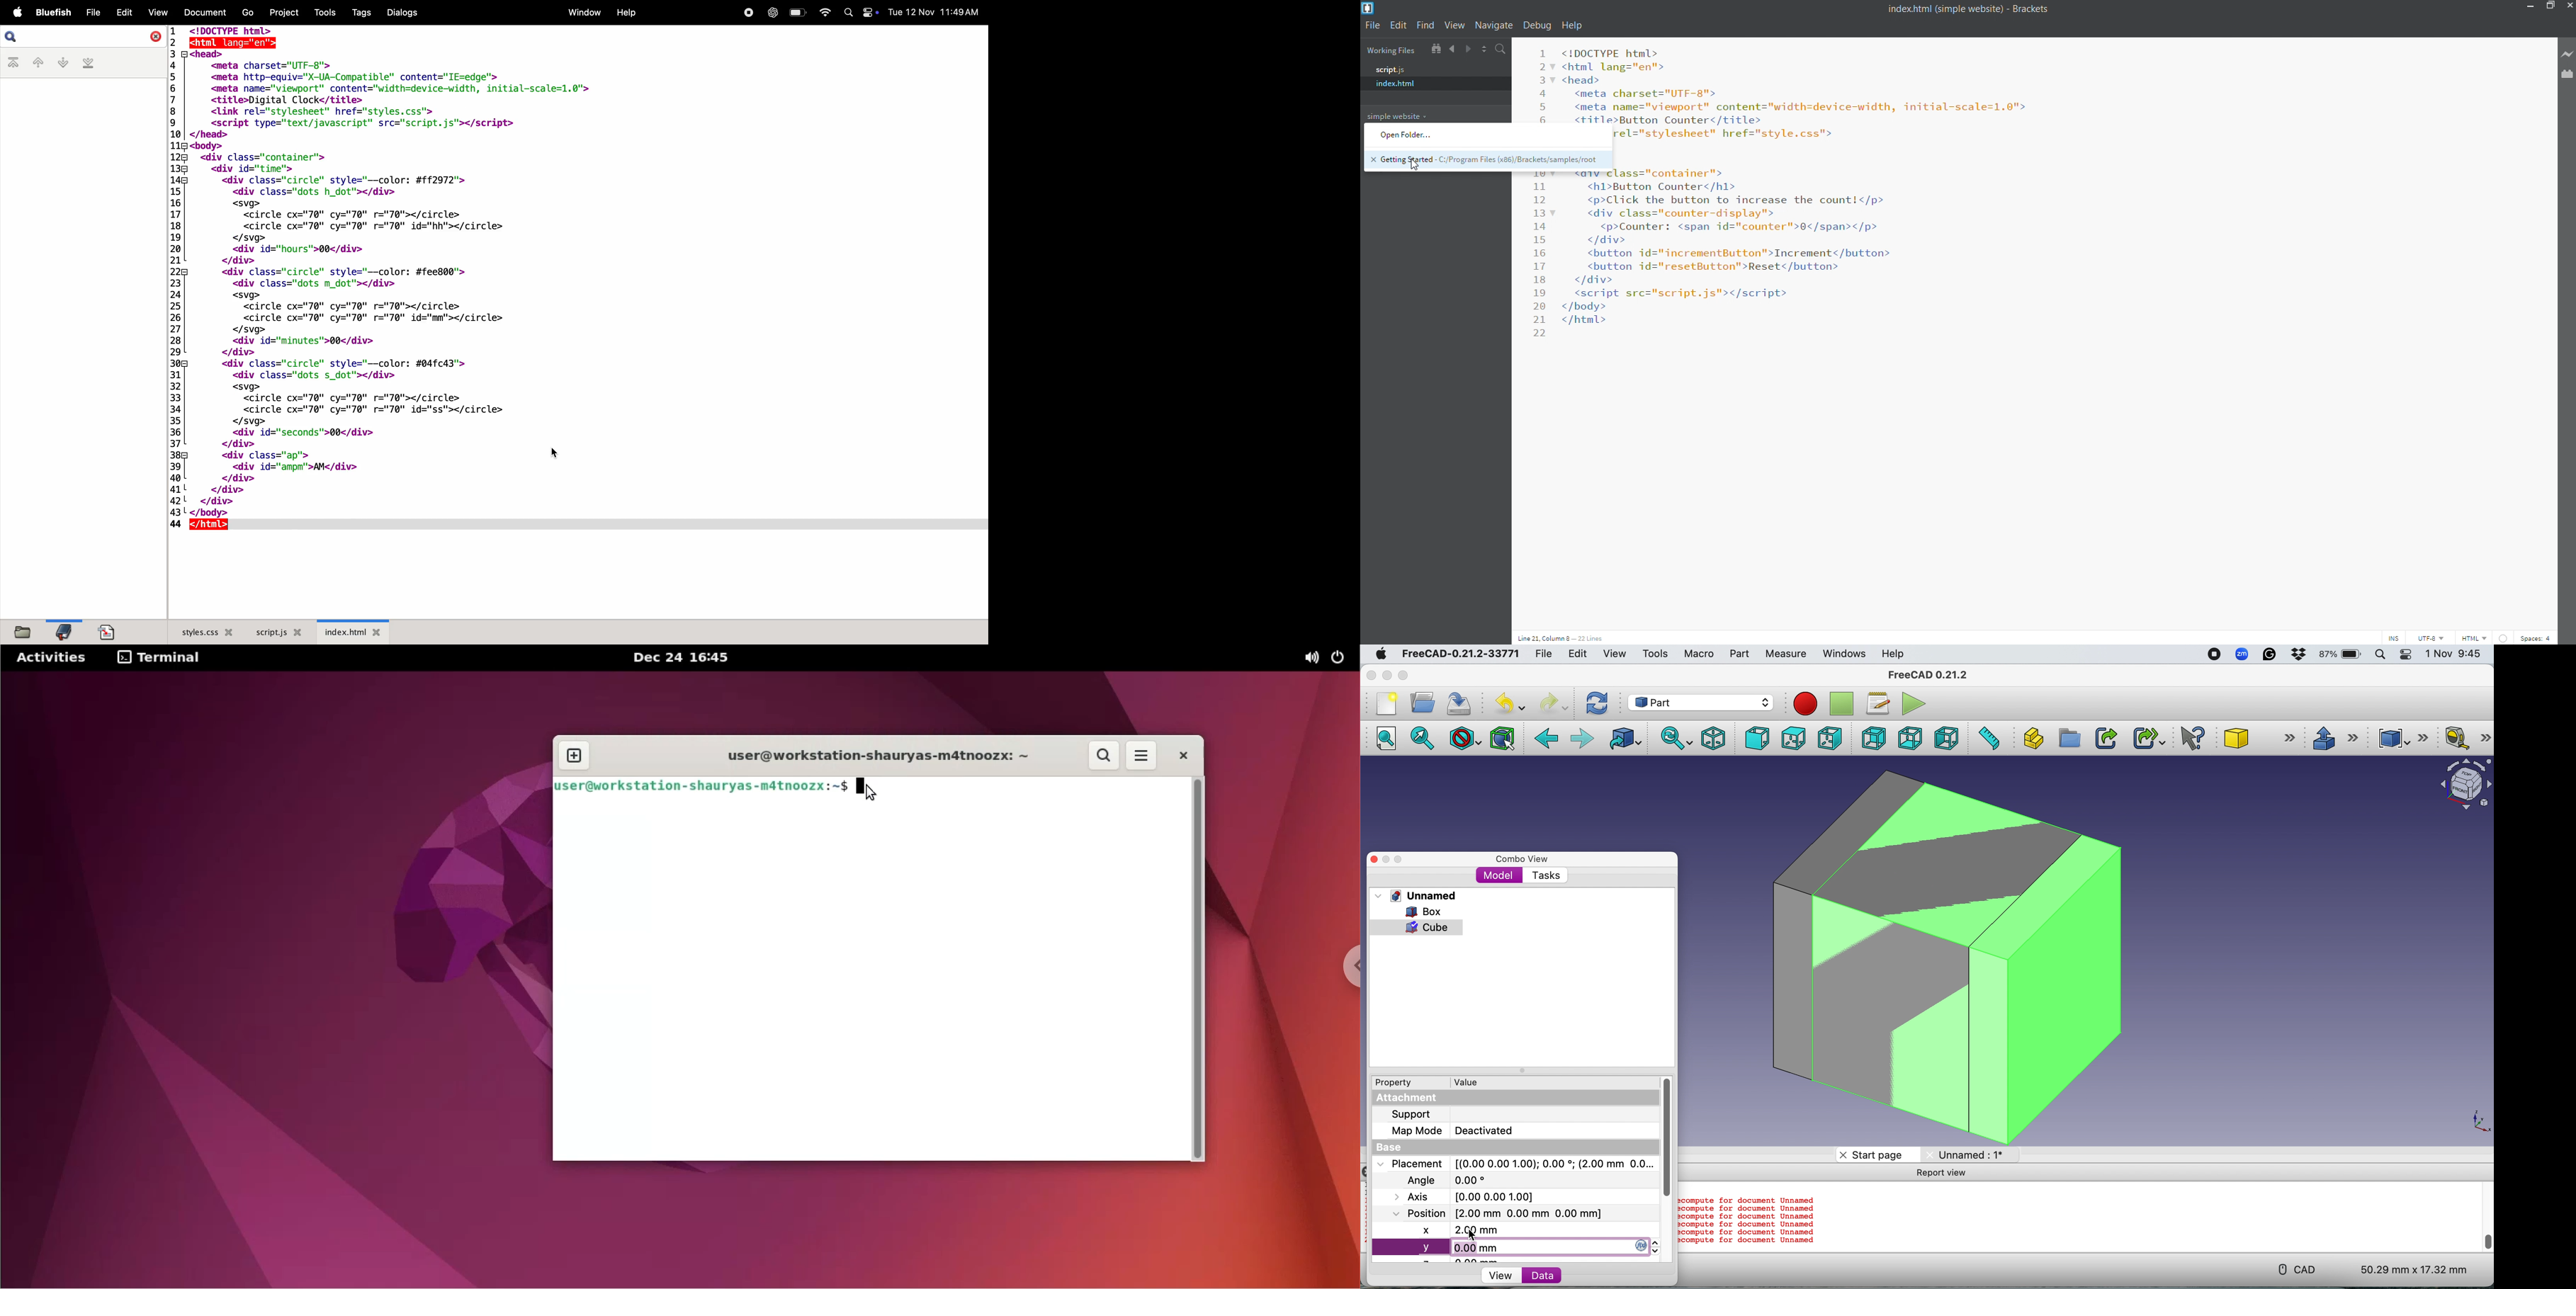  I want to click on <IDOCTYPE html>
<html lang="en">
<head>
<meta charset="UTF-8">
<meta name="viewport" content="width=device-width, initial-scale=1.0">
<title>Button Counter</title>
<link rel="stylesheet" href="style.css">
</head>
<body>
<div class="container">
<h1>Button Counter</h1>
<p>Click the button to increase the count!</p>
<div class="counter-display">
<p>Counter: <span id="counter">0</span></p>
</div>
<button id="incrementButton">Increment</button>
<button id="resetButton">Reset</button>
</div>
<script sre="script.js"></script>
</body>
</html>, so click(2075, 325).